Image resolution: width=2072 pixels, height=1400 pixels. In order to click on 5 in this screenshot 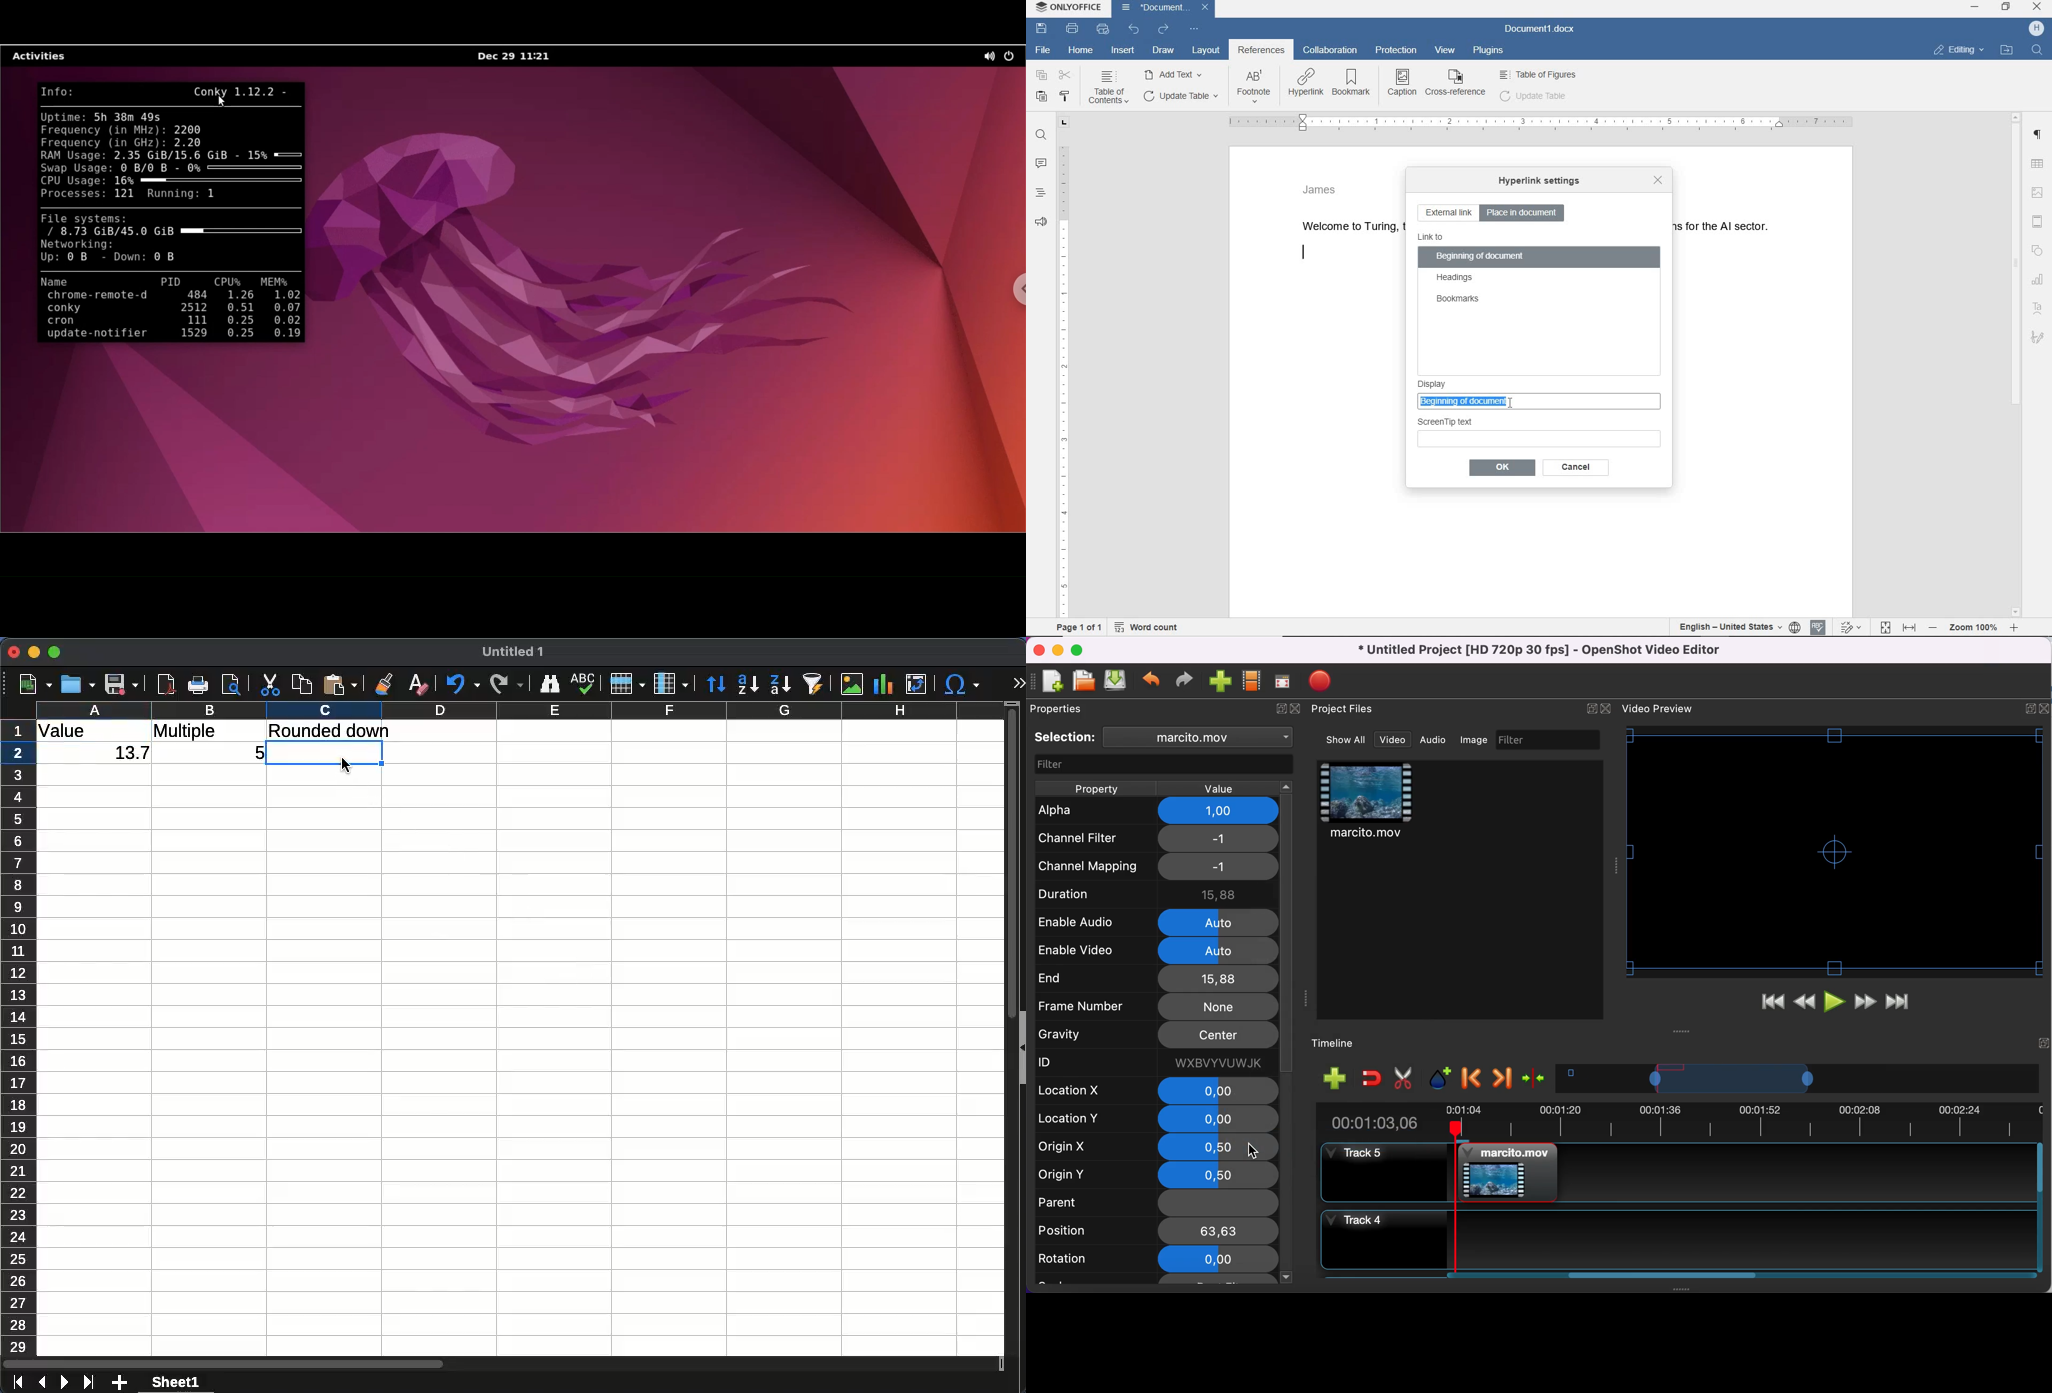, I will do `click(256, 750)`.